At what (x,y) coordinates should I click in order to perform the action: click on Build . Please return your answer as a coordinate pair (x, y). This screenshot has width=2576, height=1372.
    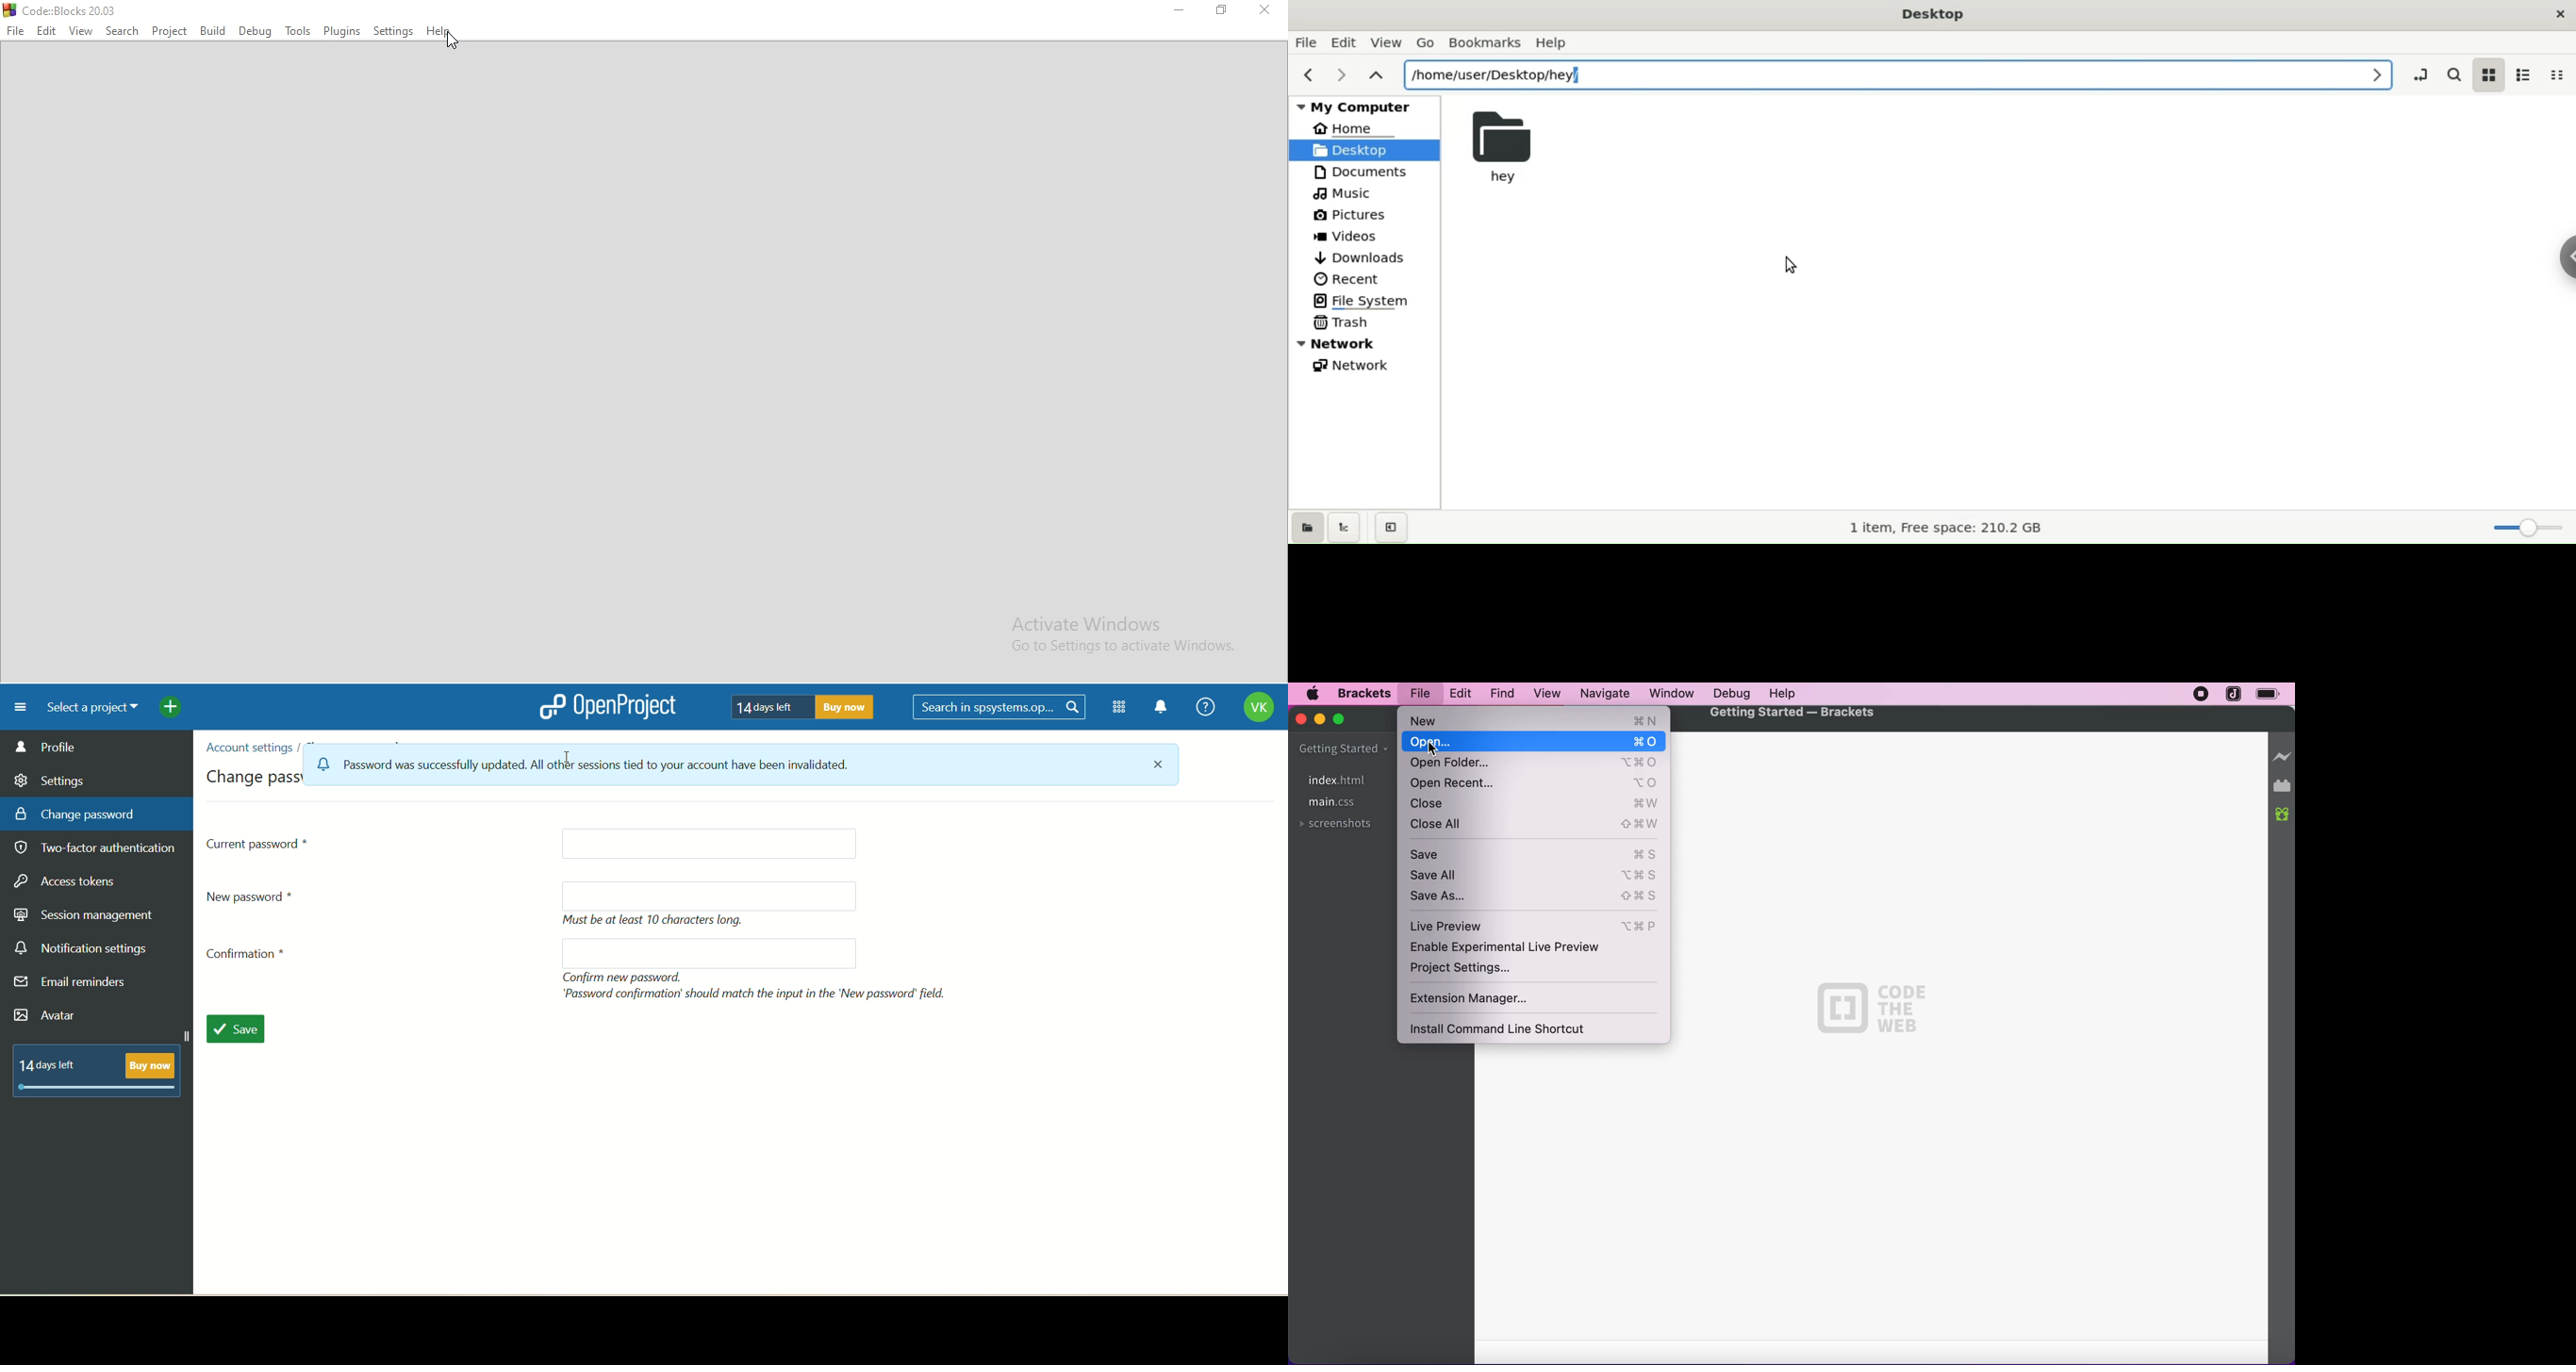
    Looking at the image, I should click on (213, 32).